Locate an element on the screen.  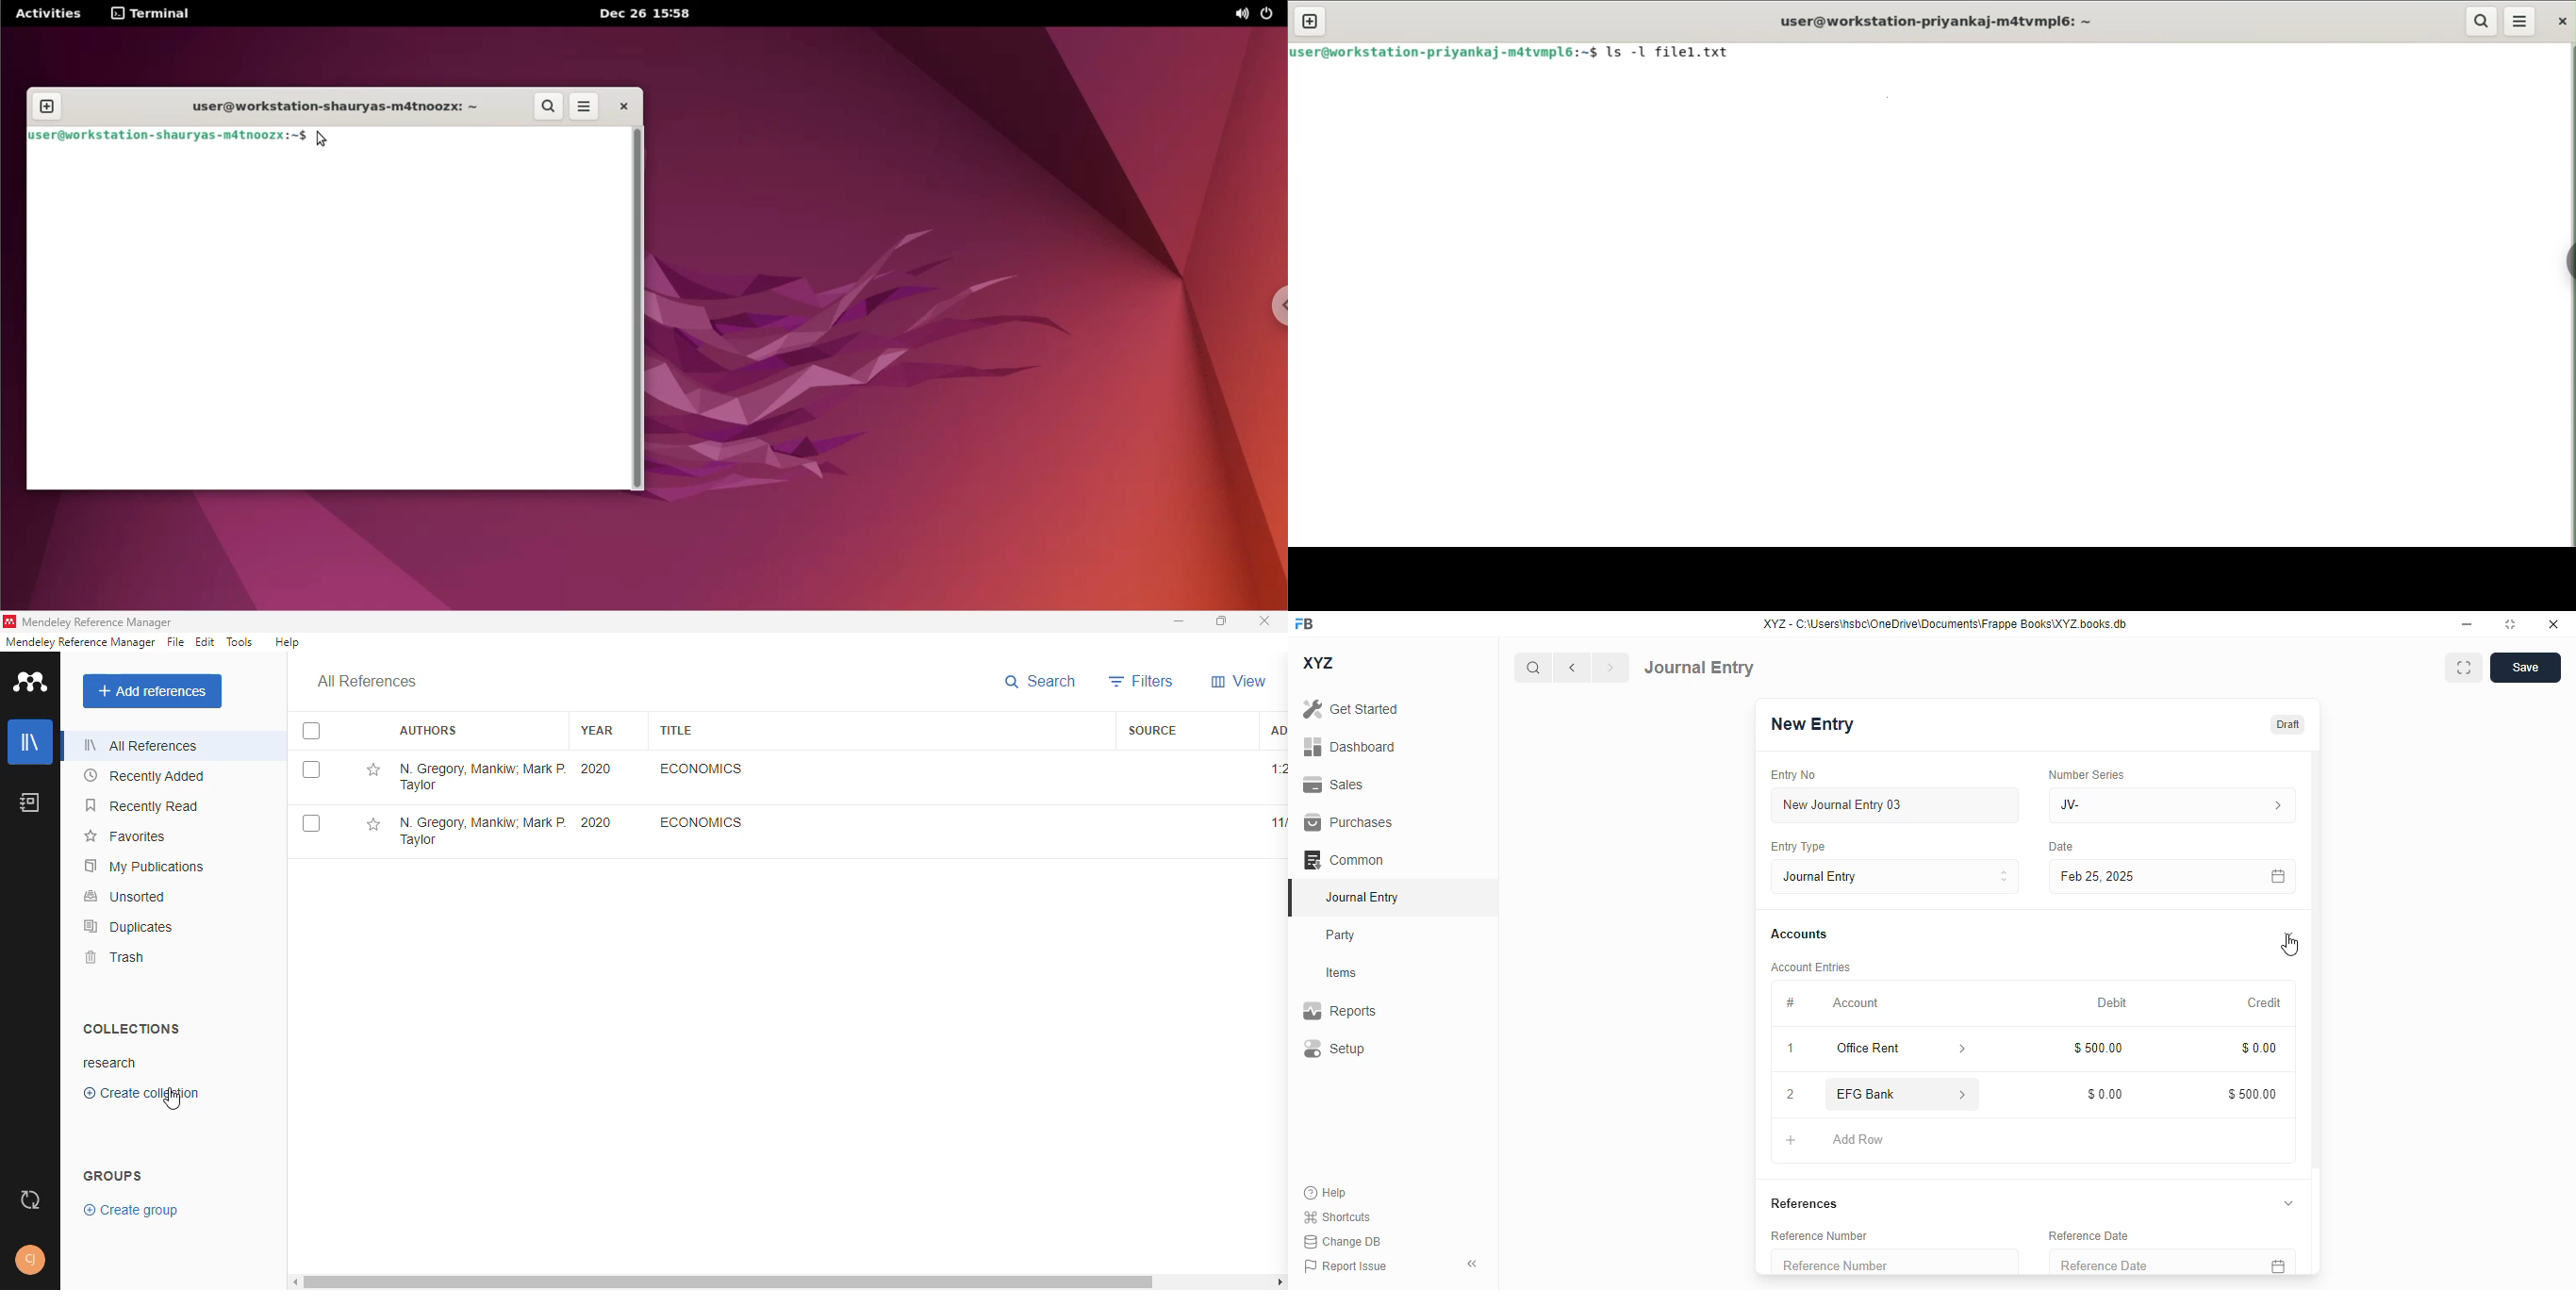
mendeley reference manager is located at coordinates (97, 623).